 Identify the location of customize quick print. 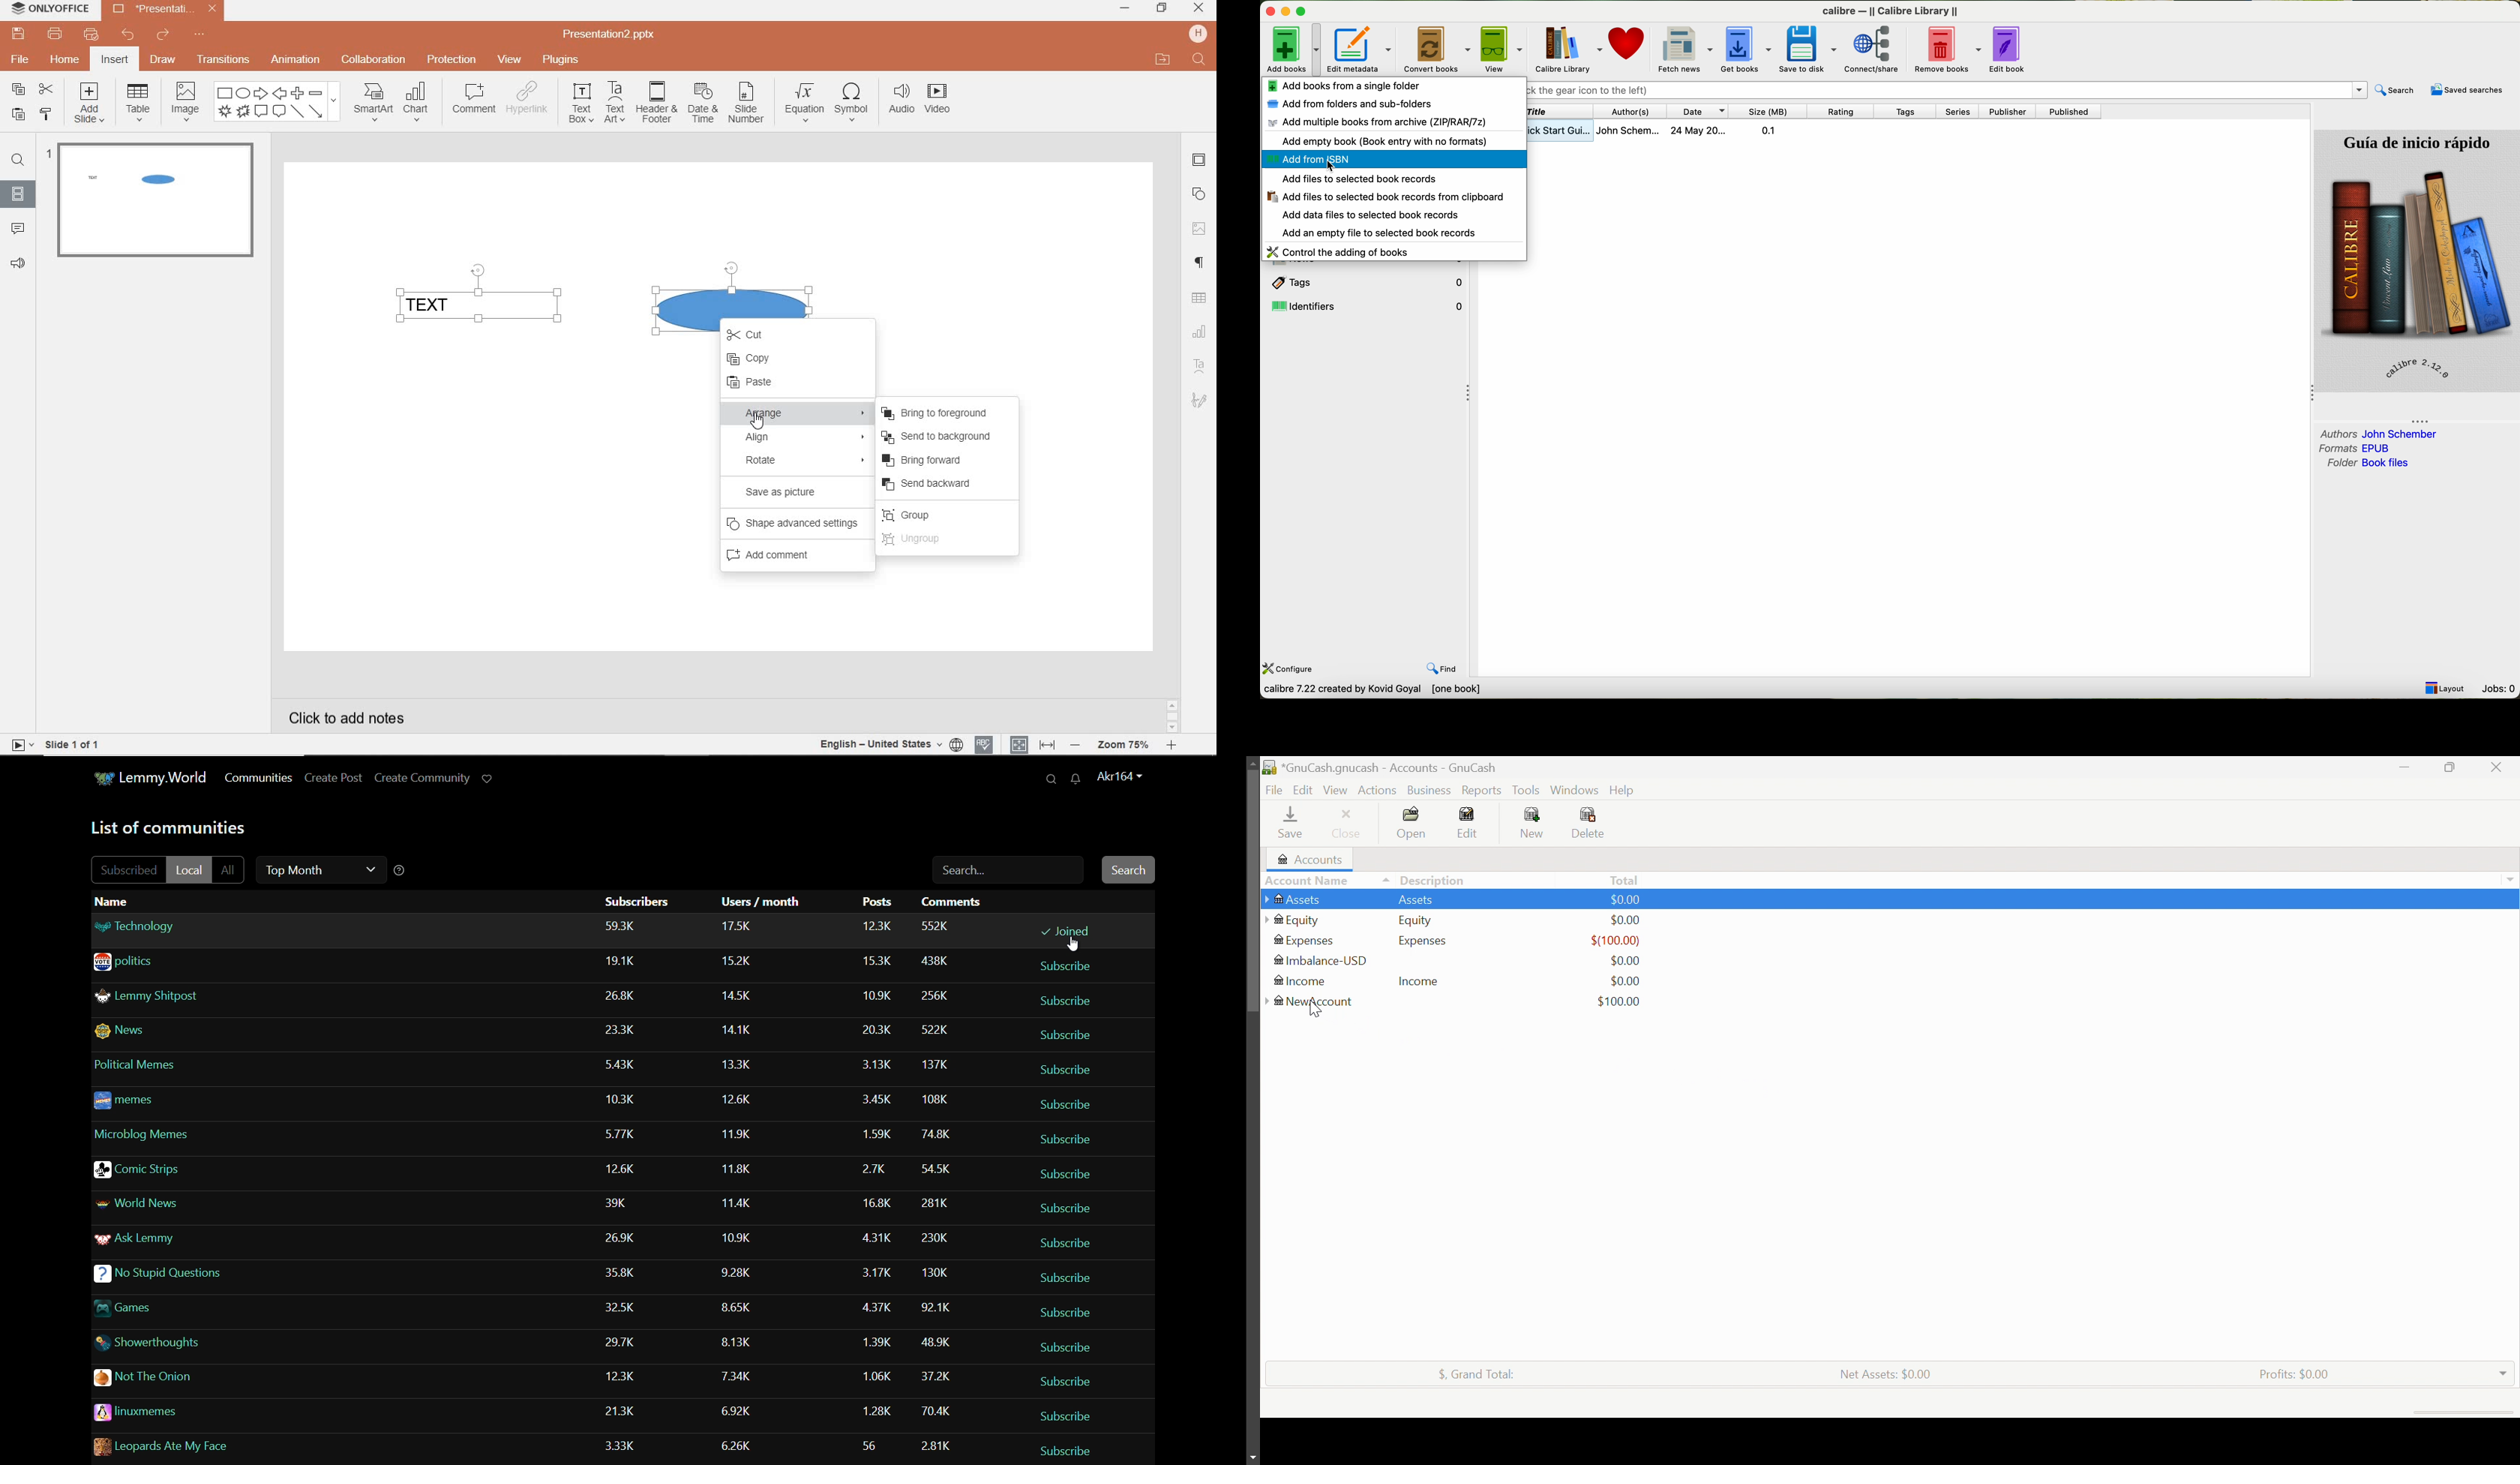
(89, 35).